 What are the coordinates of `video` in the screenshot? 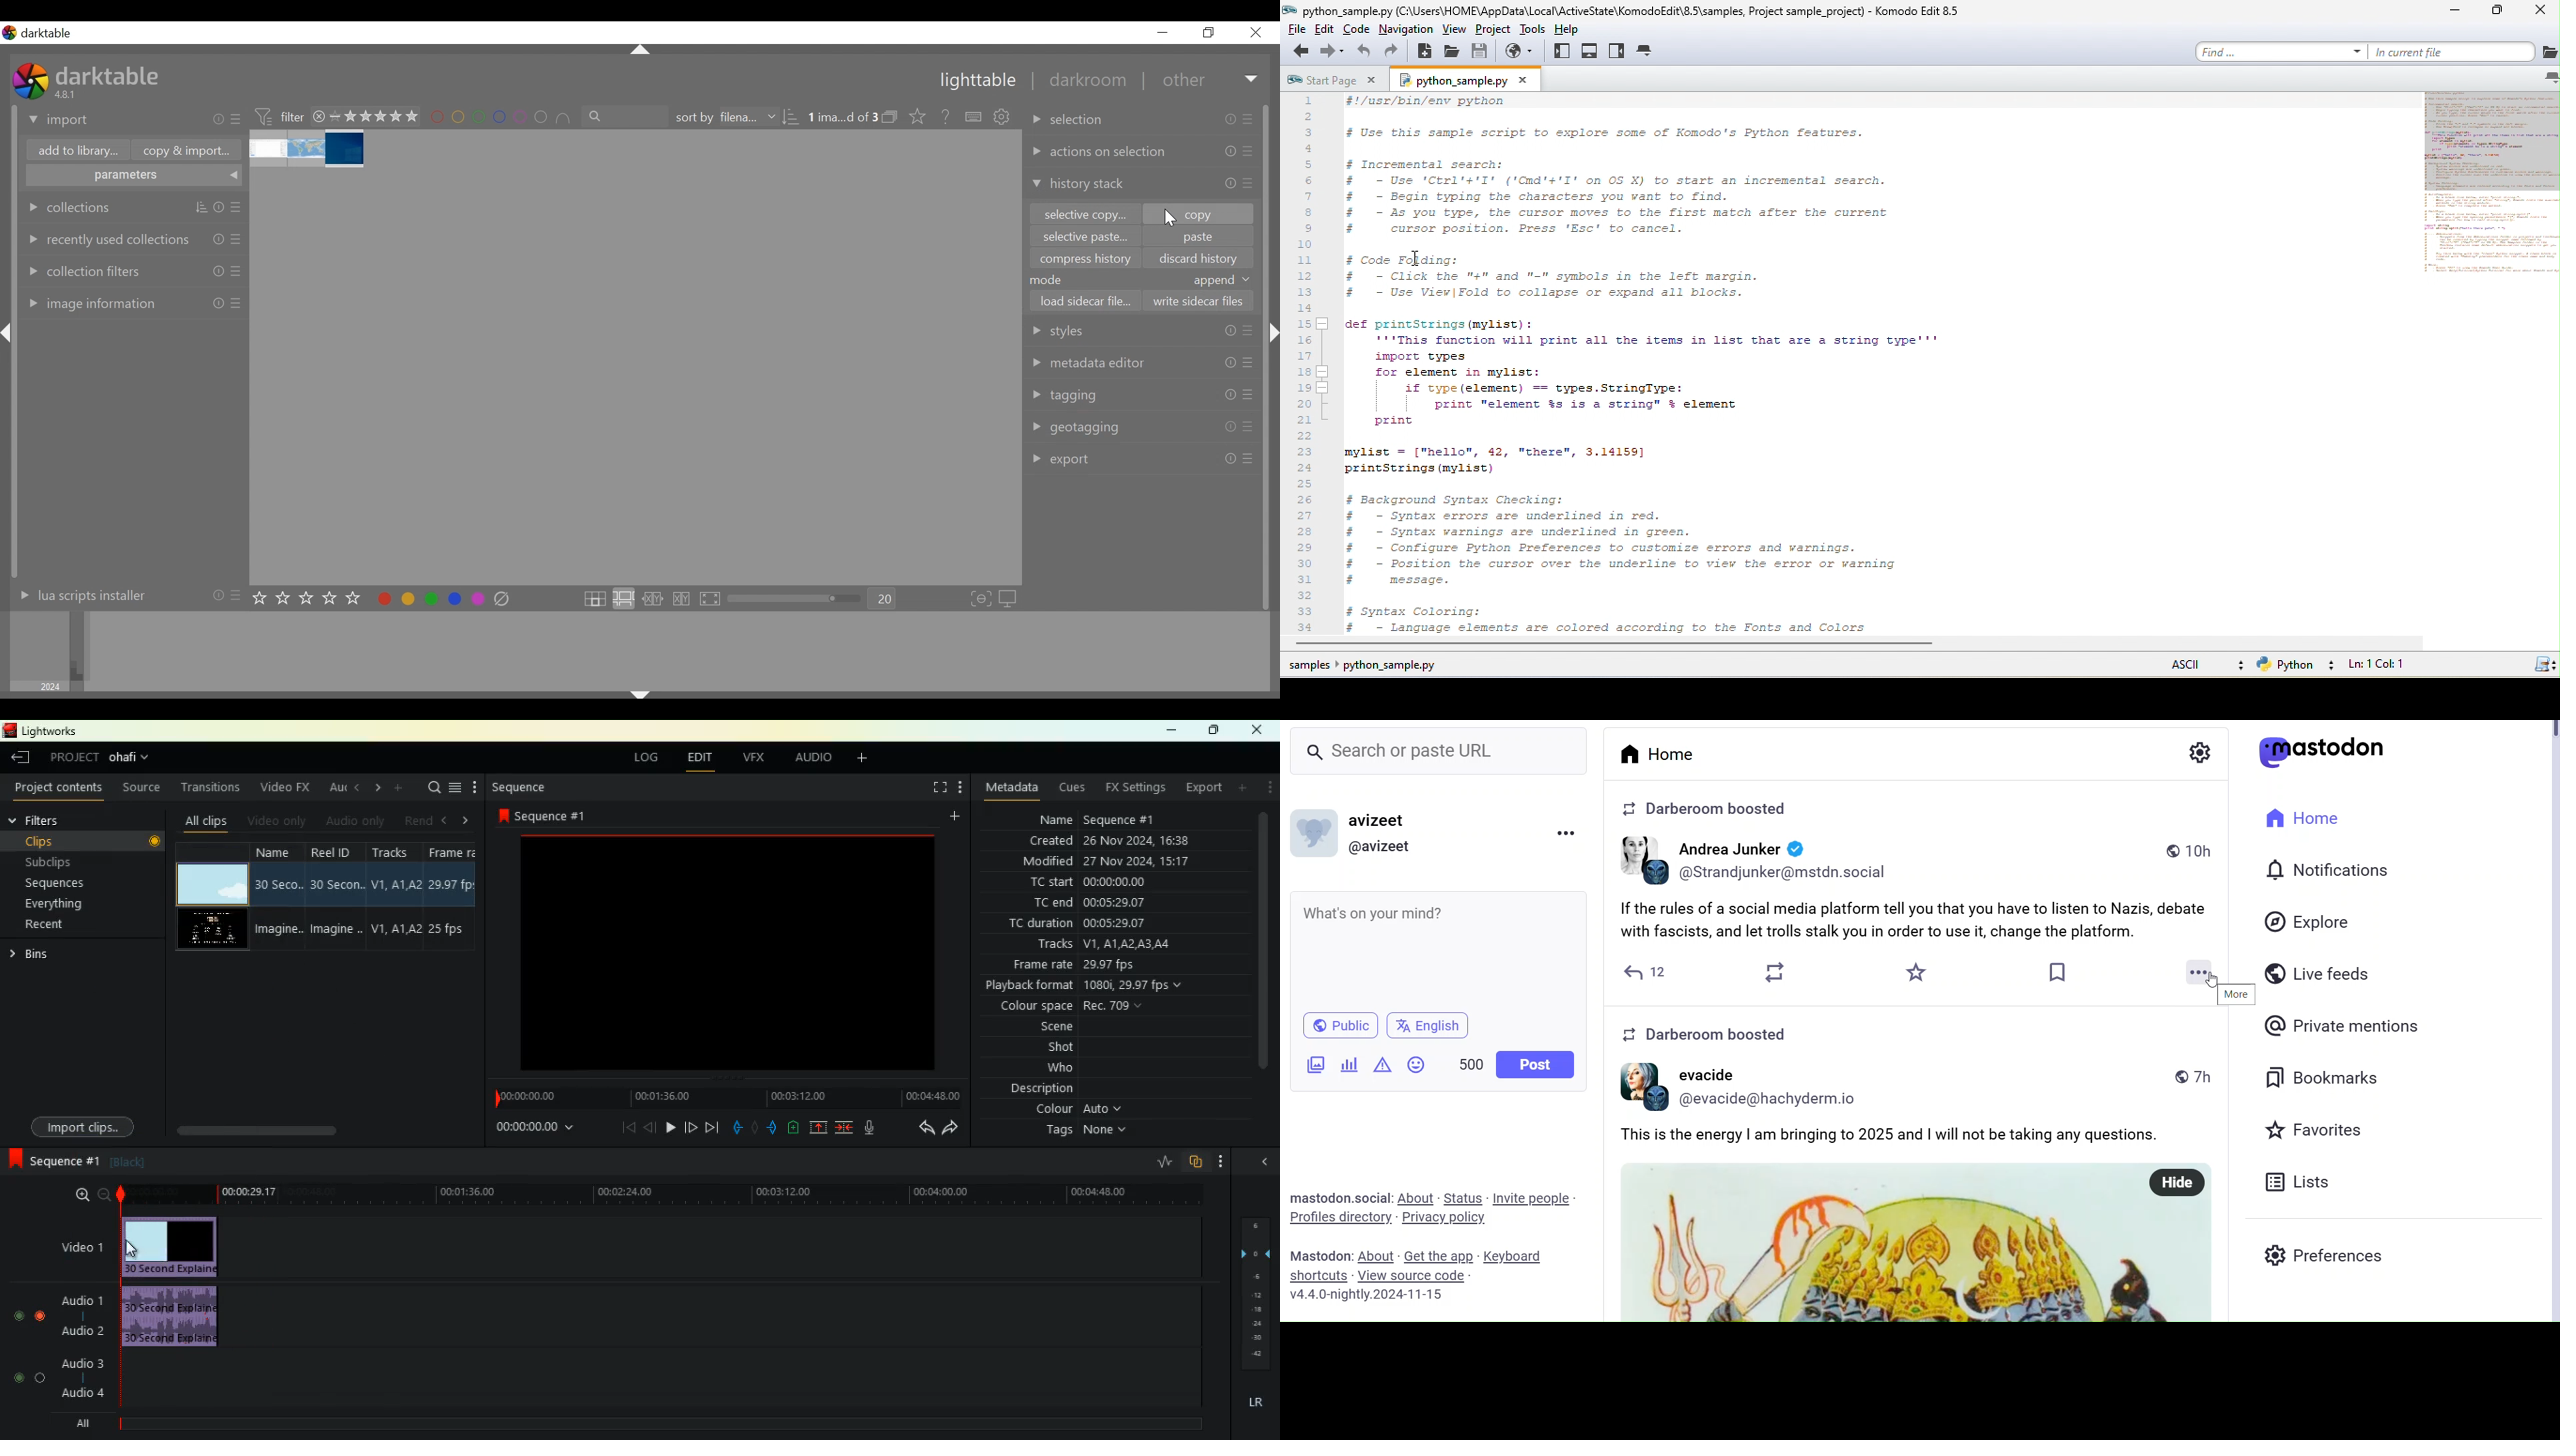 It's located at (210, 931).